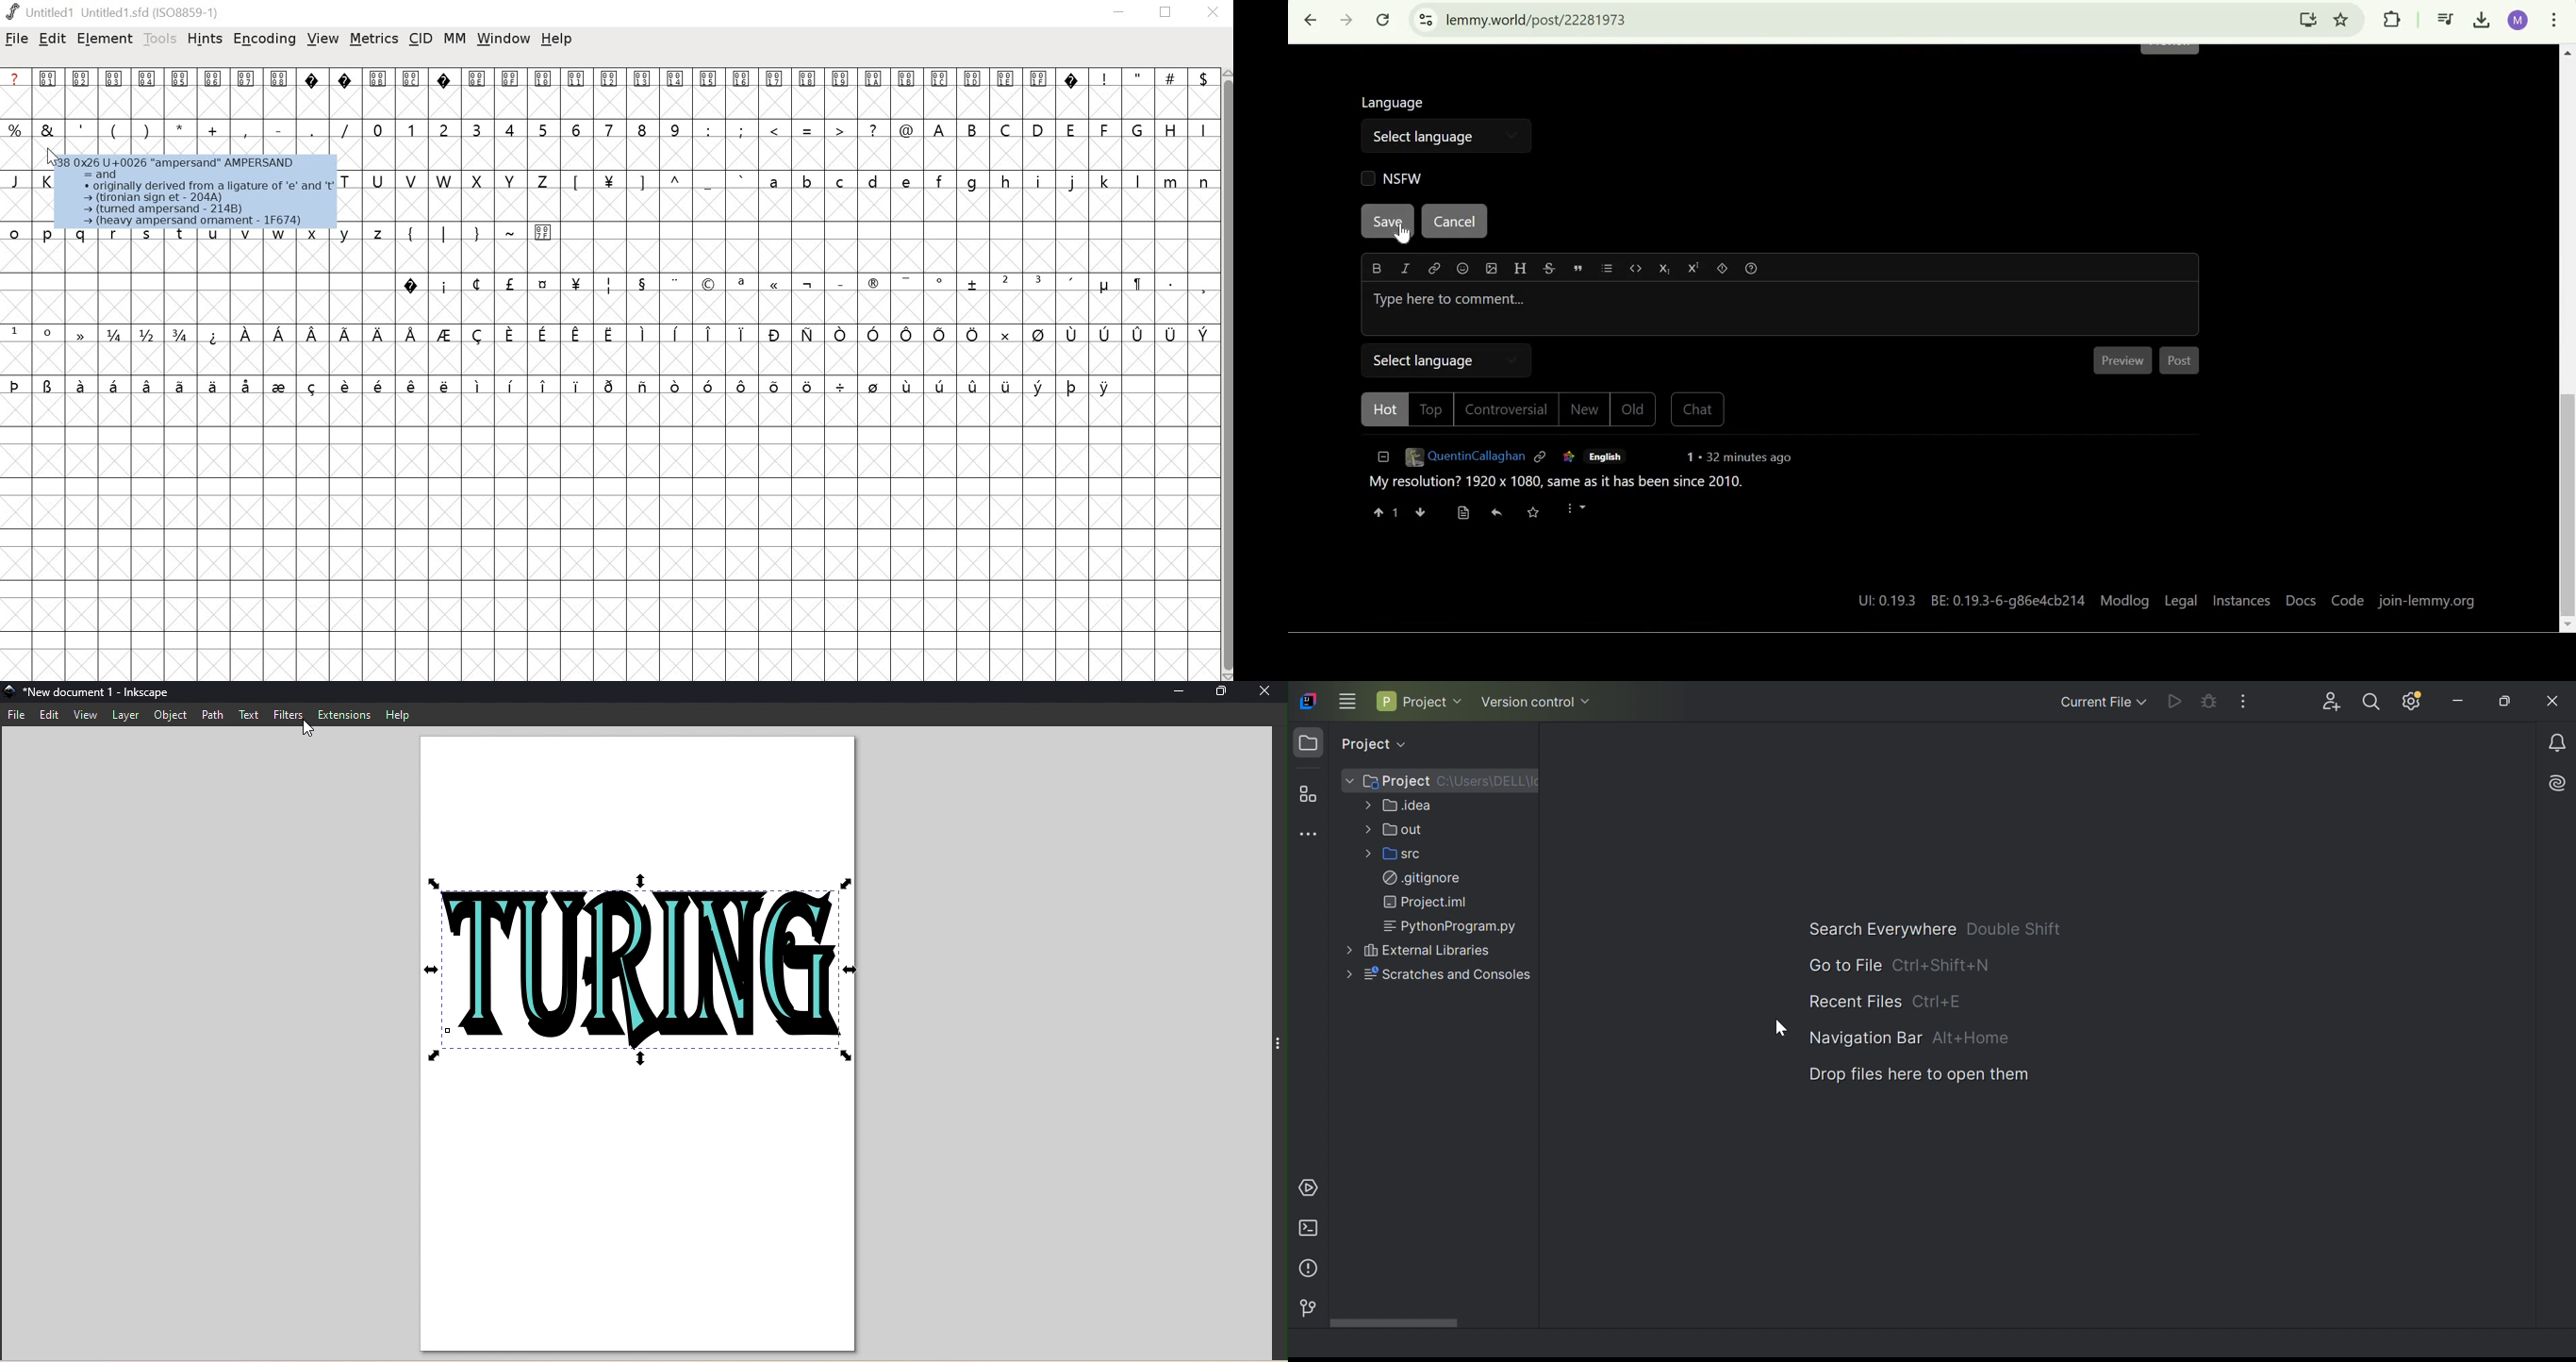 The width and height of the screenshot is (2576, 1372). Describe the element at coordinates (379, 128) in the screenshot. I see `0` at that location.